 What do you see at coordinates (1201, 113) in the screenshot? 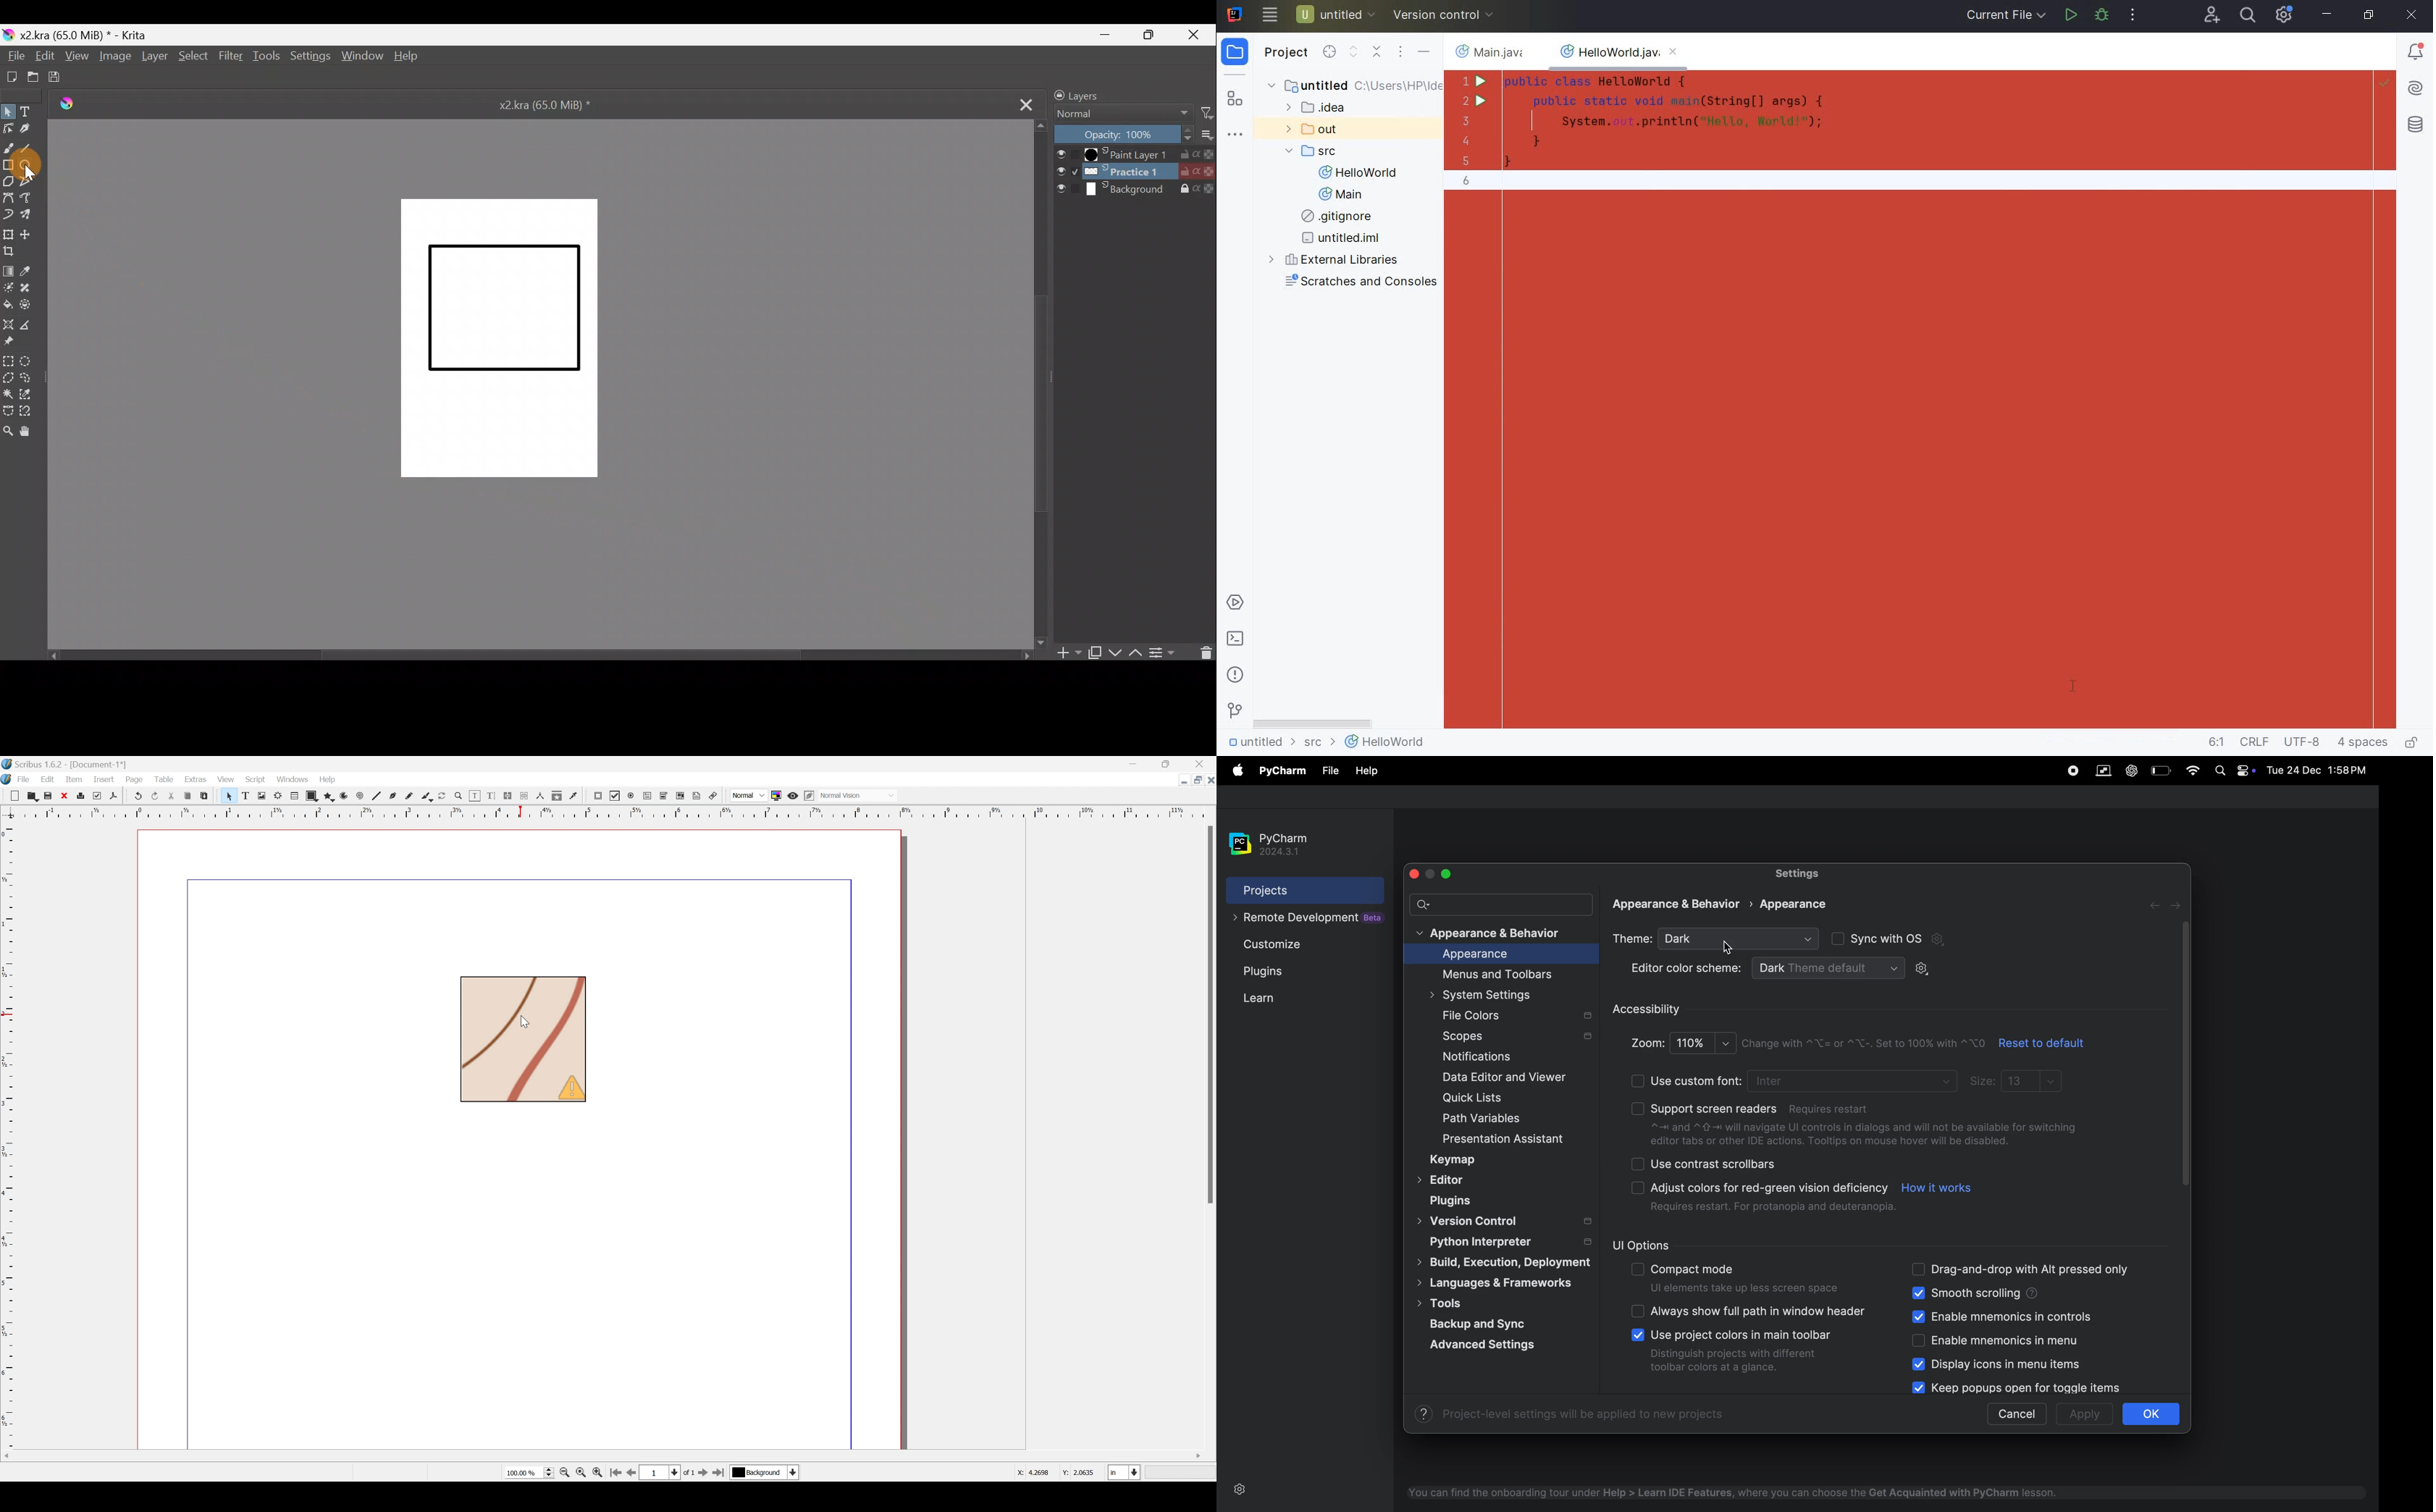
I see `Filter` at bounding box center [1201, 113].